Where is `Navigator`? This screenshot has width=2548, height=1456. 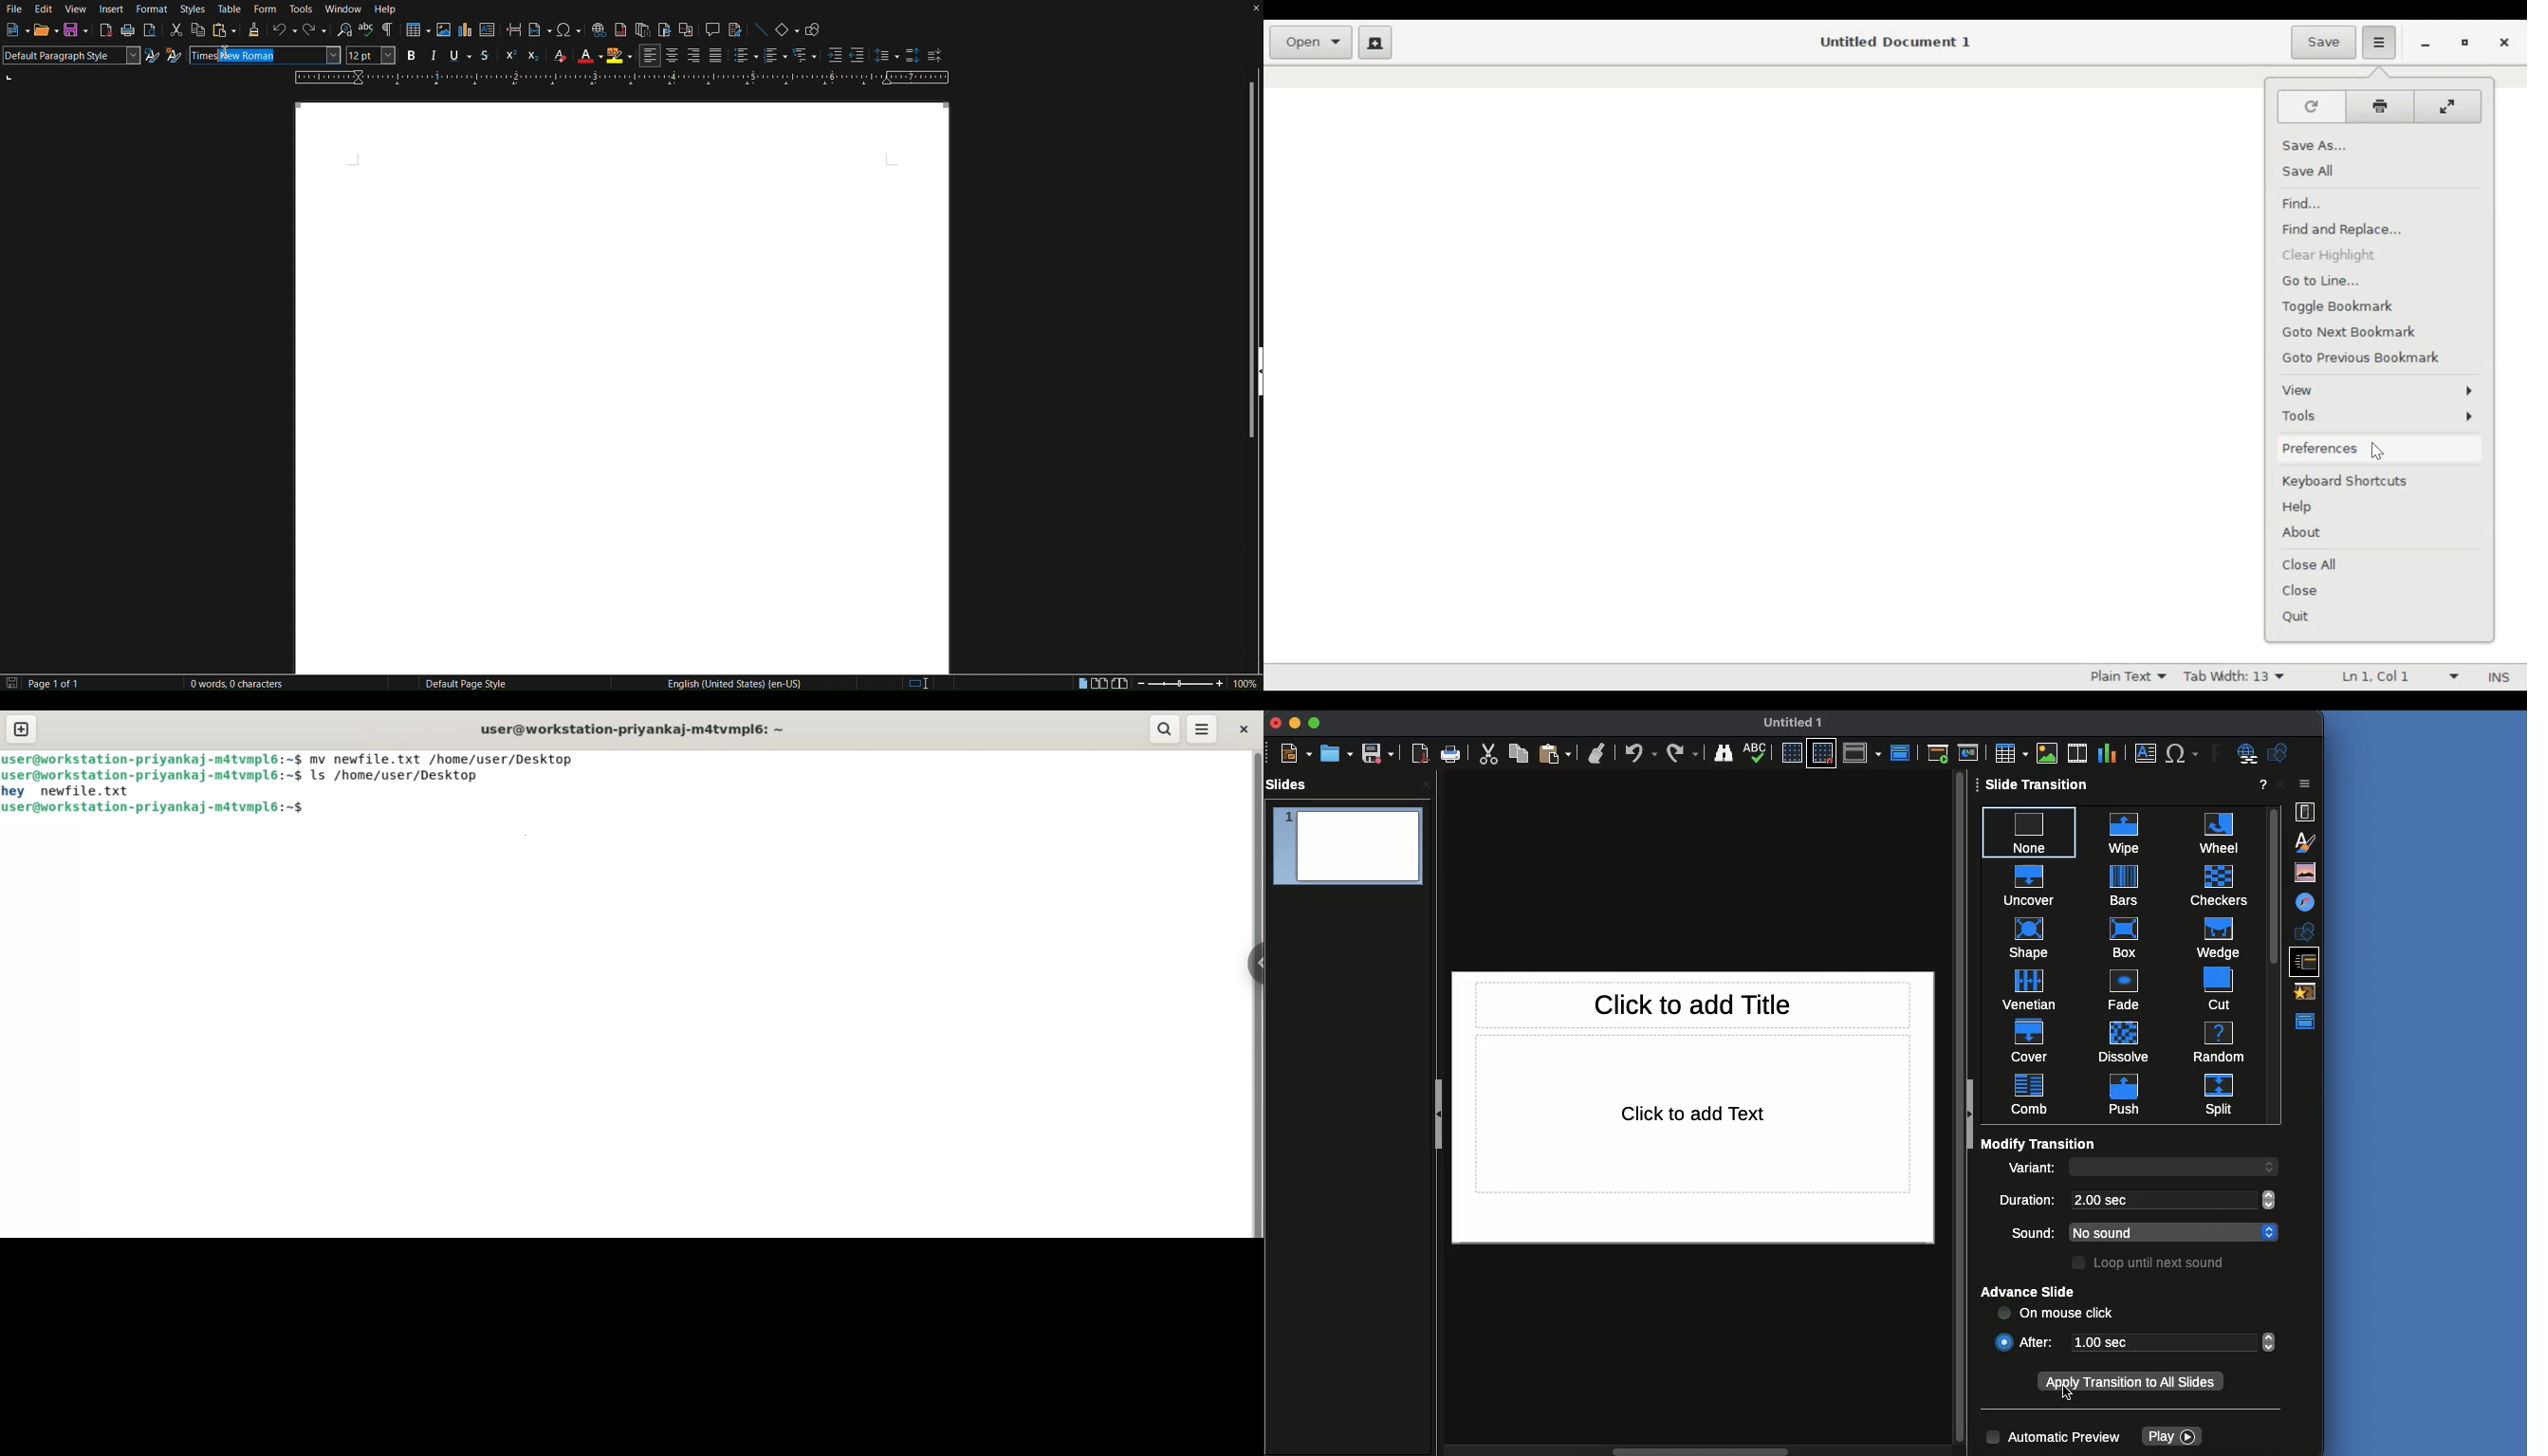
Navigator is located at coordinates (2306, 902).